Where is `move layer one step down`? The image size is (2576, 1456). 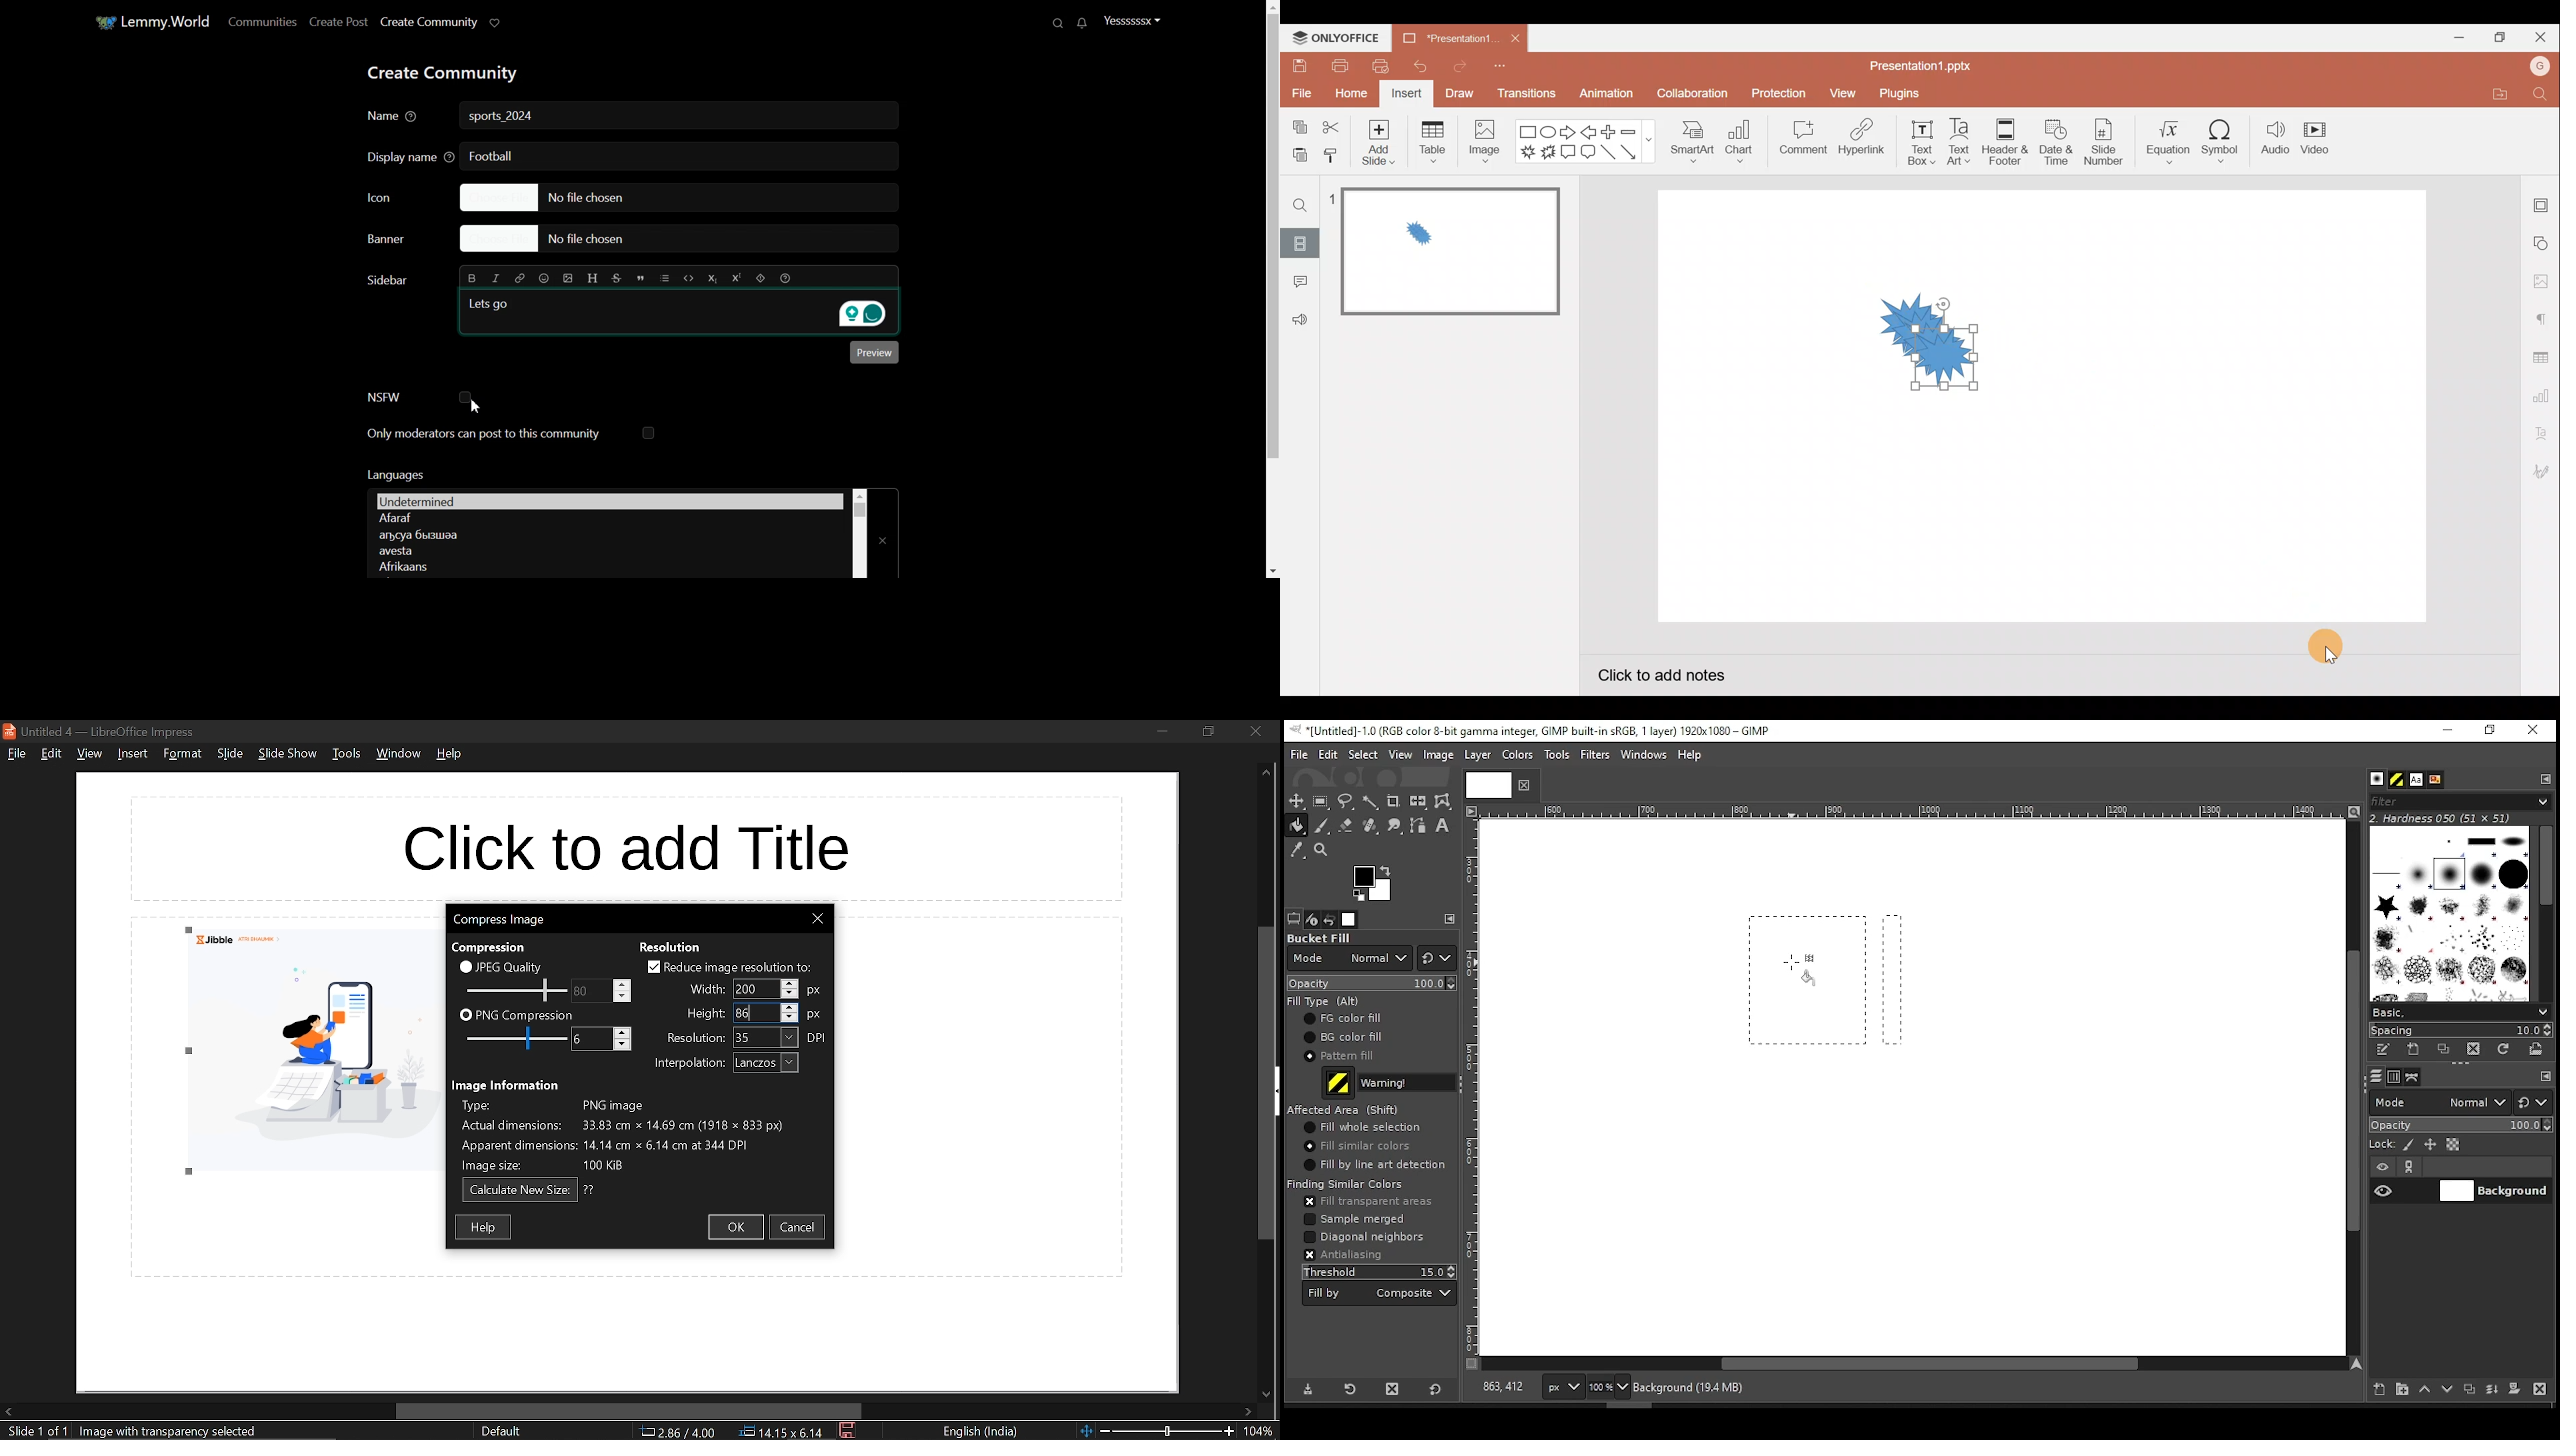 move layer one step down is located at coordinates (2448, 1391).